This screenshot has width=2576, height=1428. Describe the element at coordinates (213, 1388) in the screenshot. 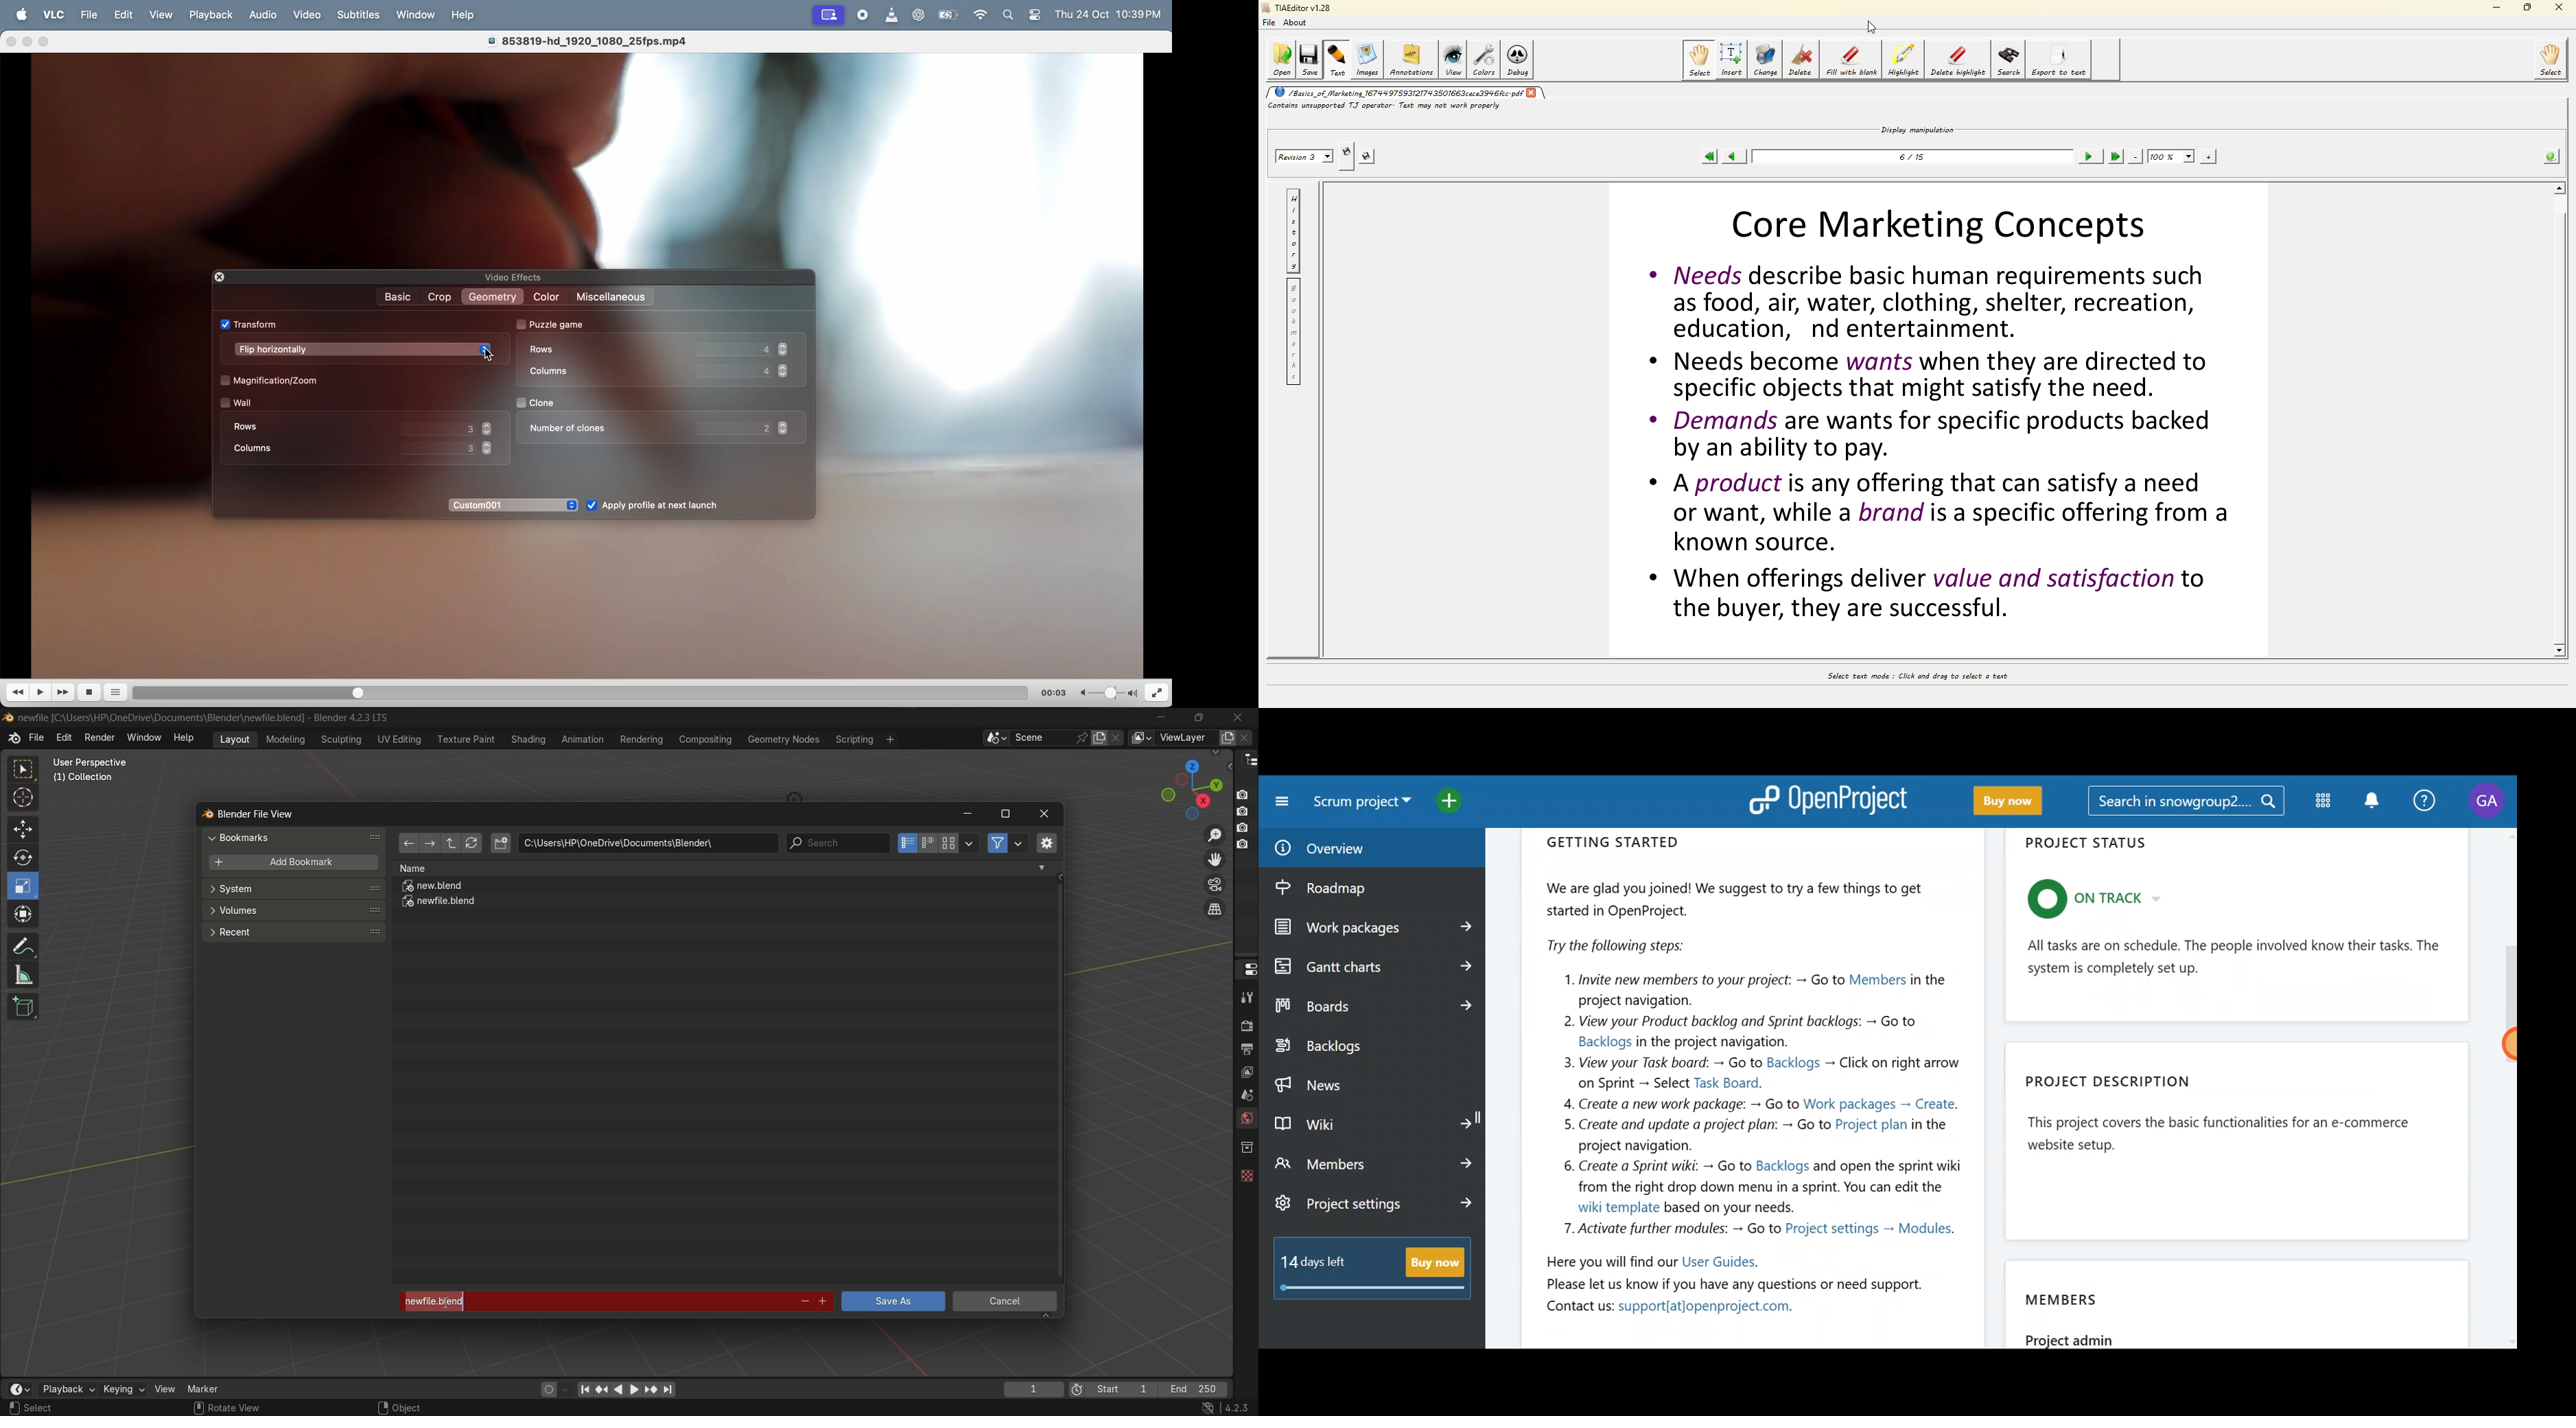

I see `marker` at that location.